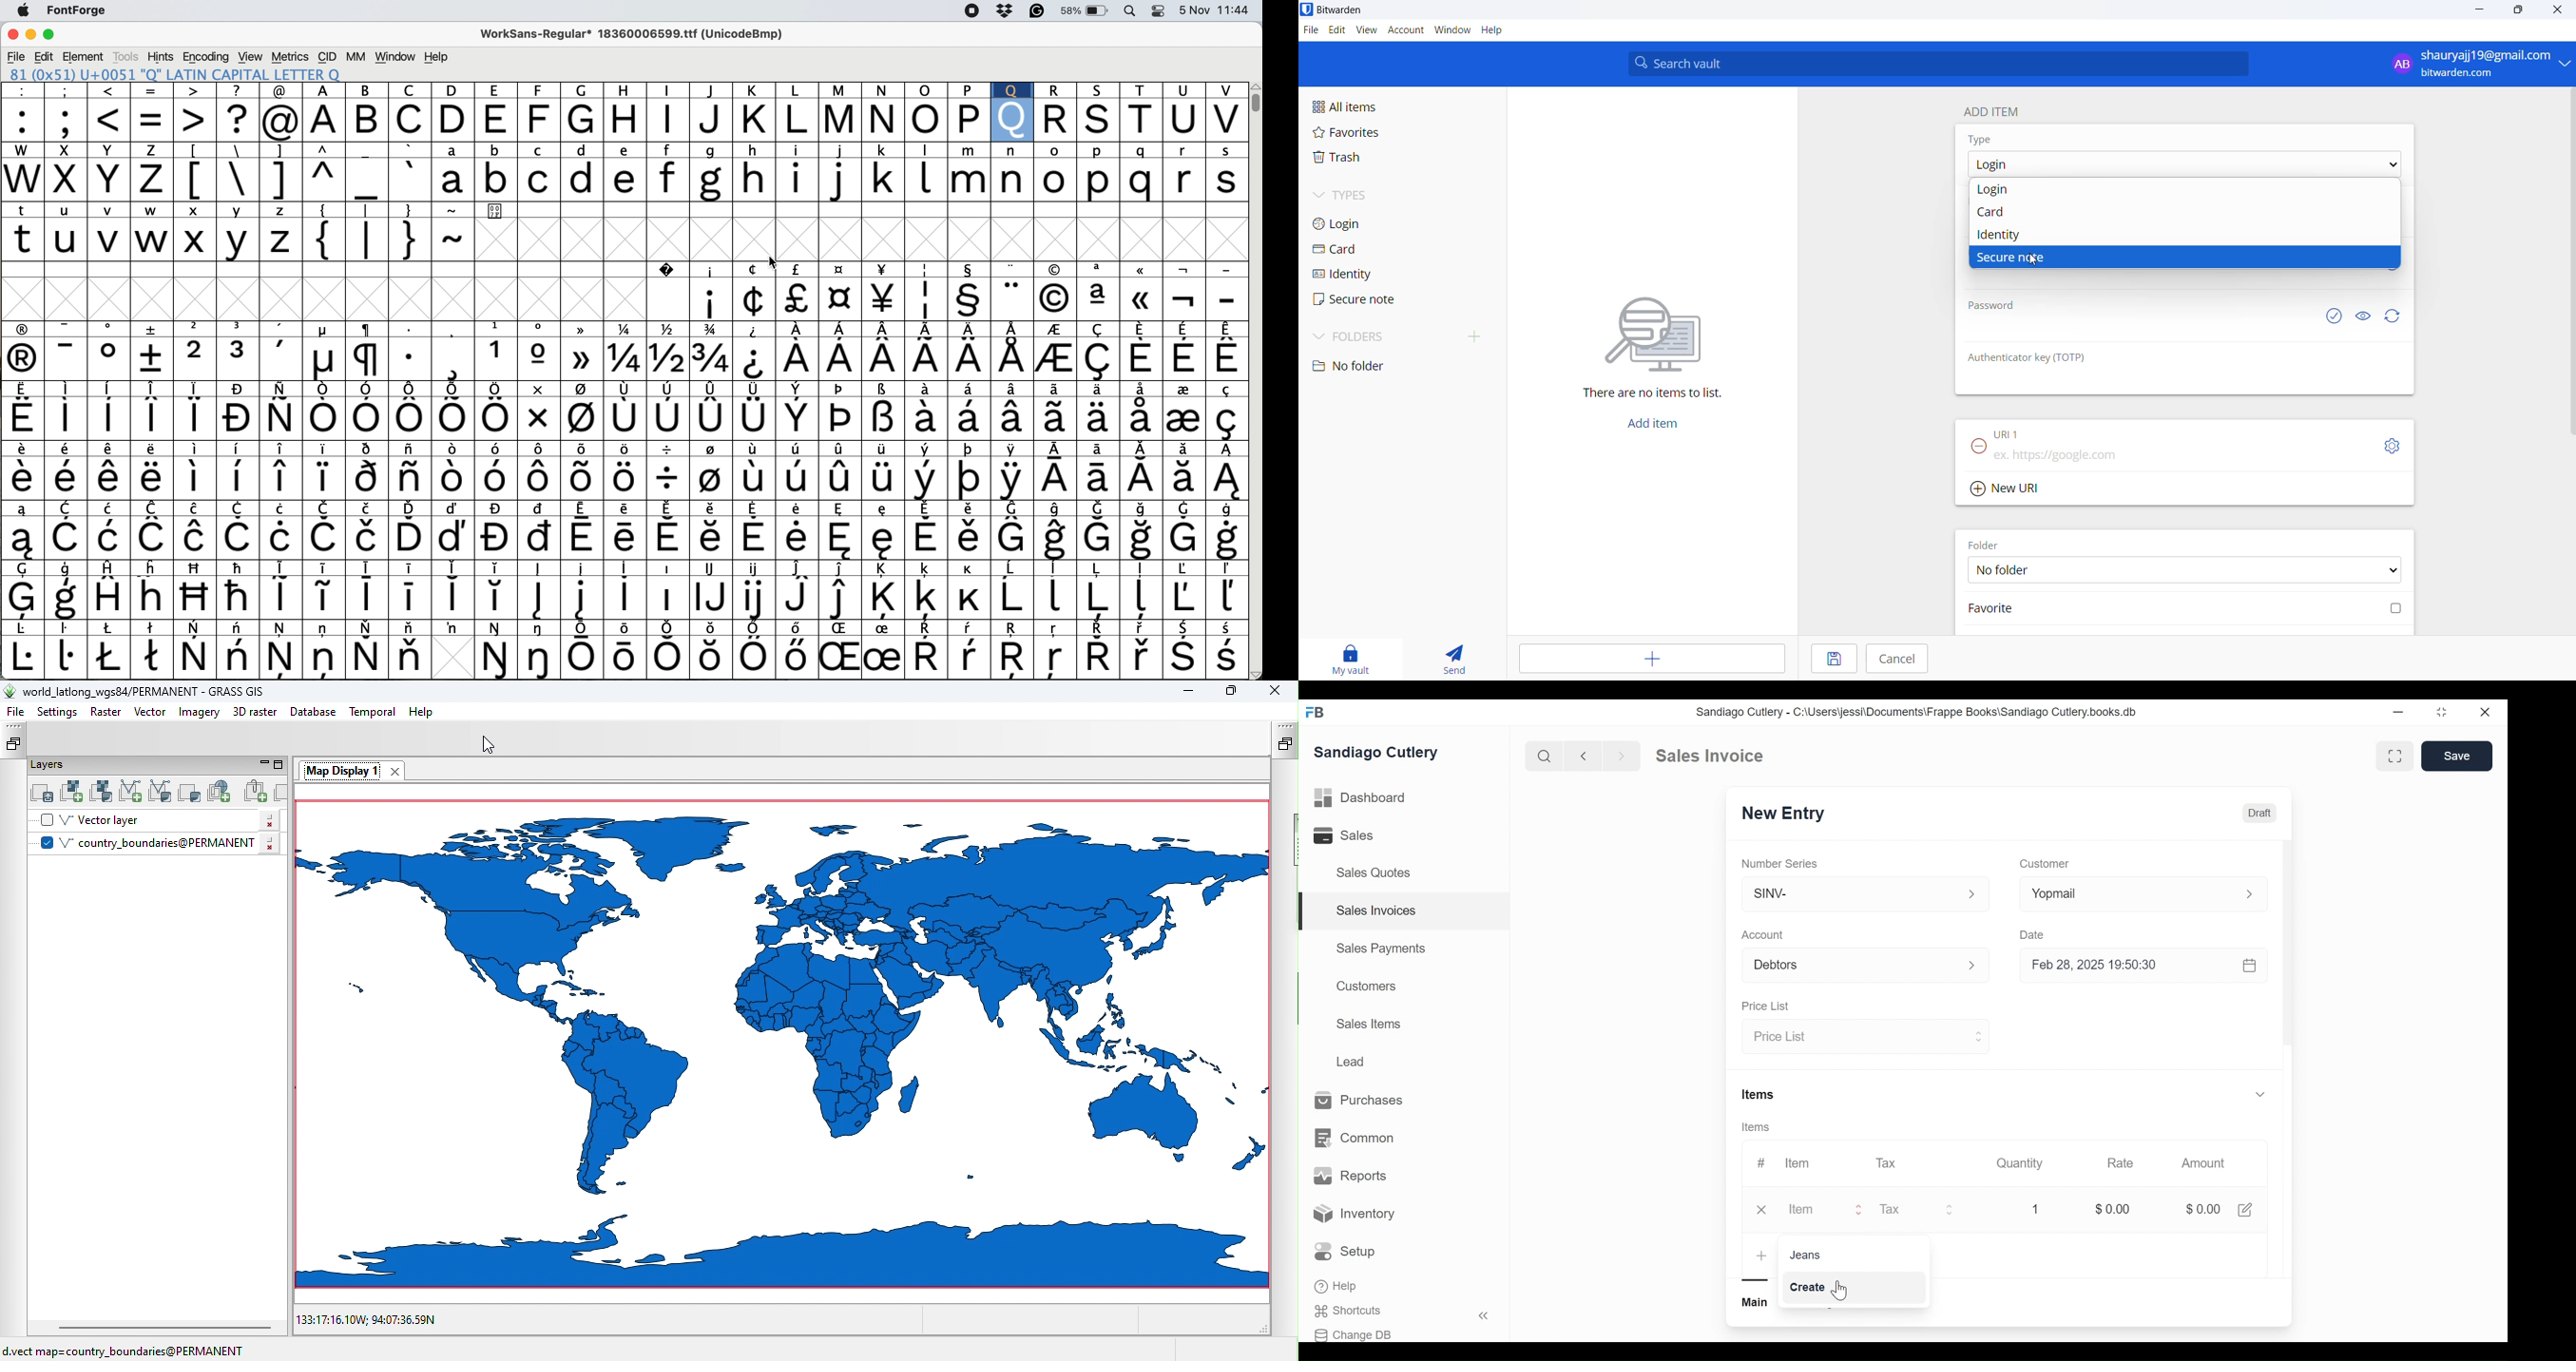 The image size is (2576, 1372). What do you see at coordinates (1769, 1006) in the screenshot?
I see `Price List` at bounding box center [1769, 1006].